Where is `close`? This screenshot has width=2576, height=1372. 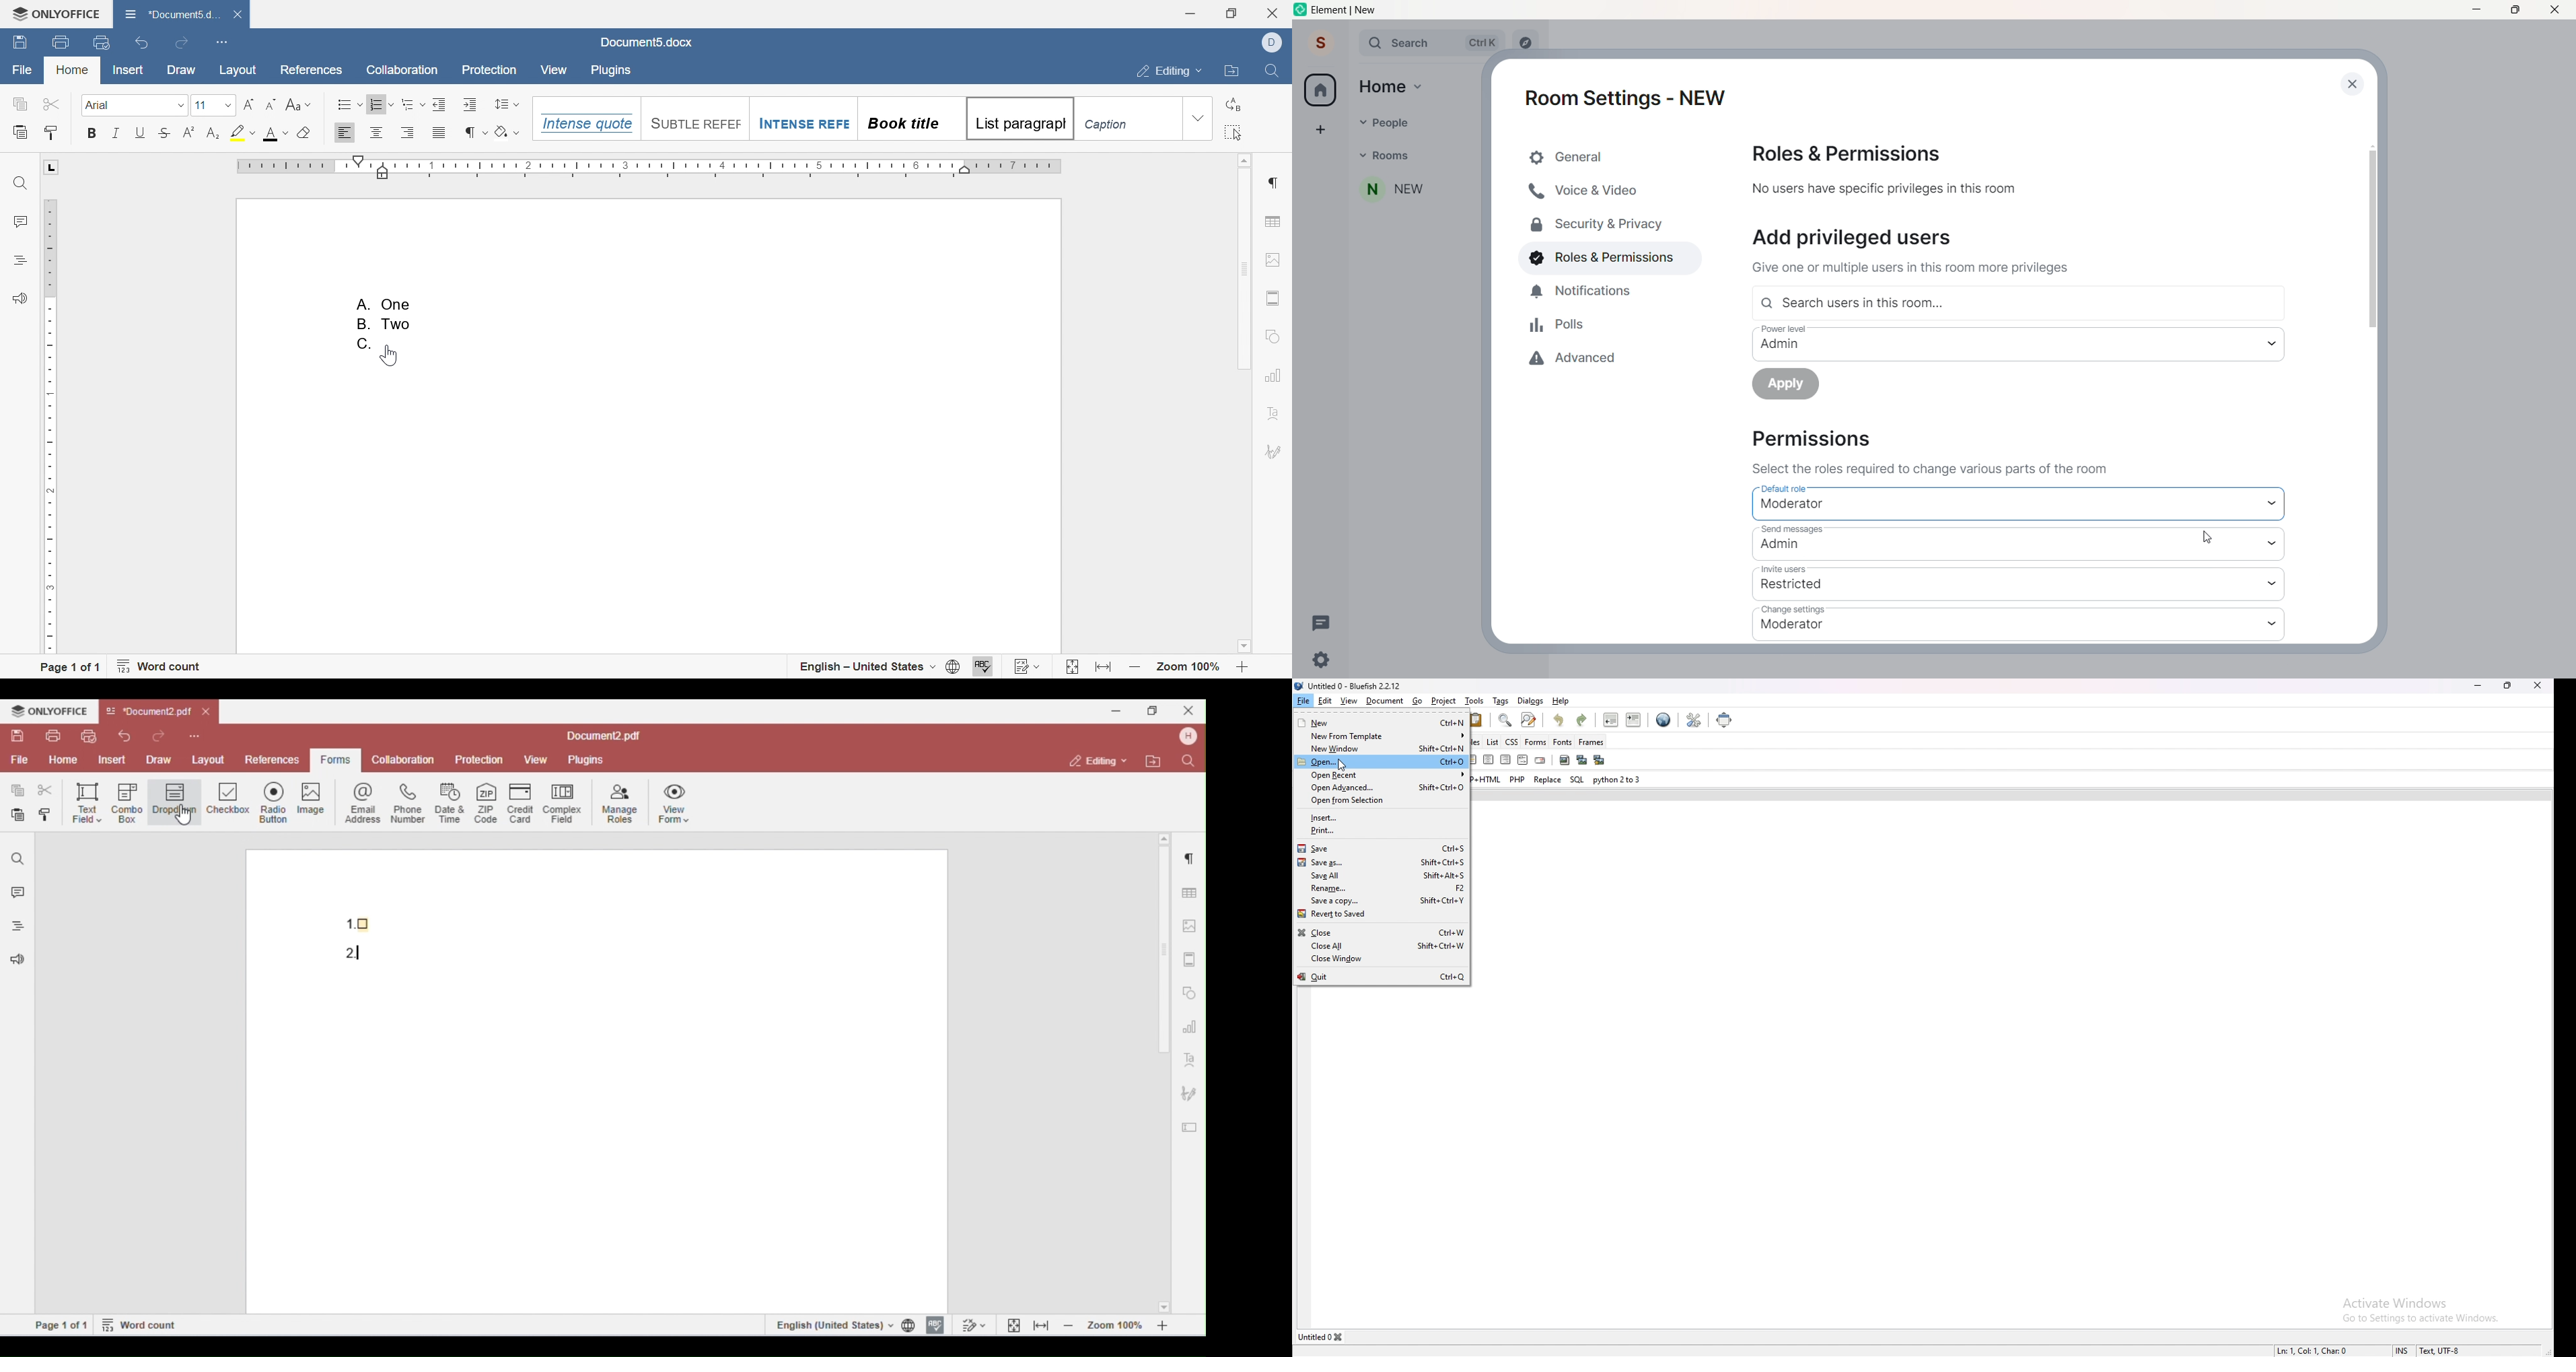 close is located at coordinates (2558, 9).